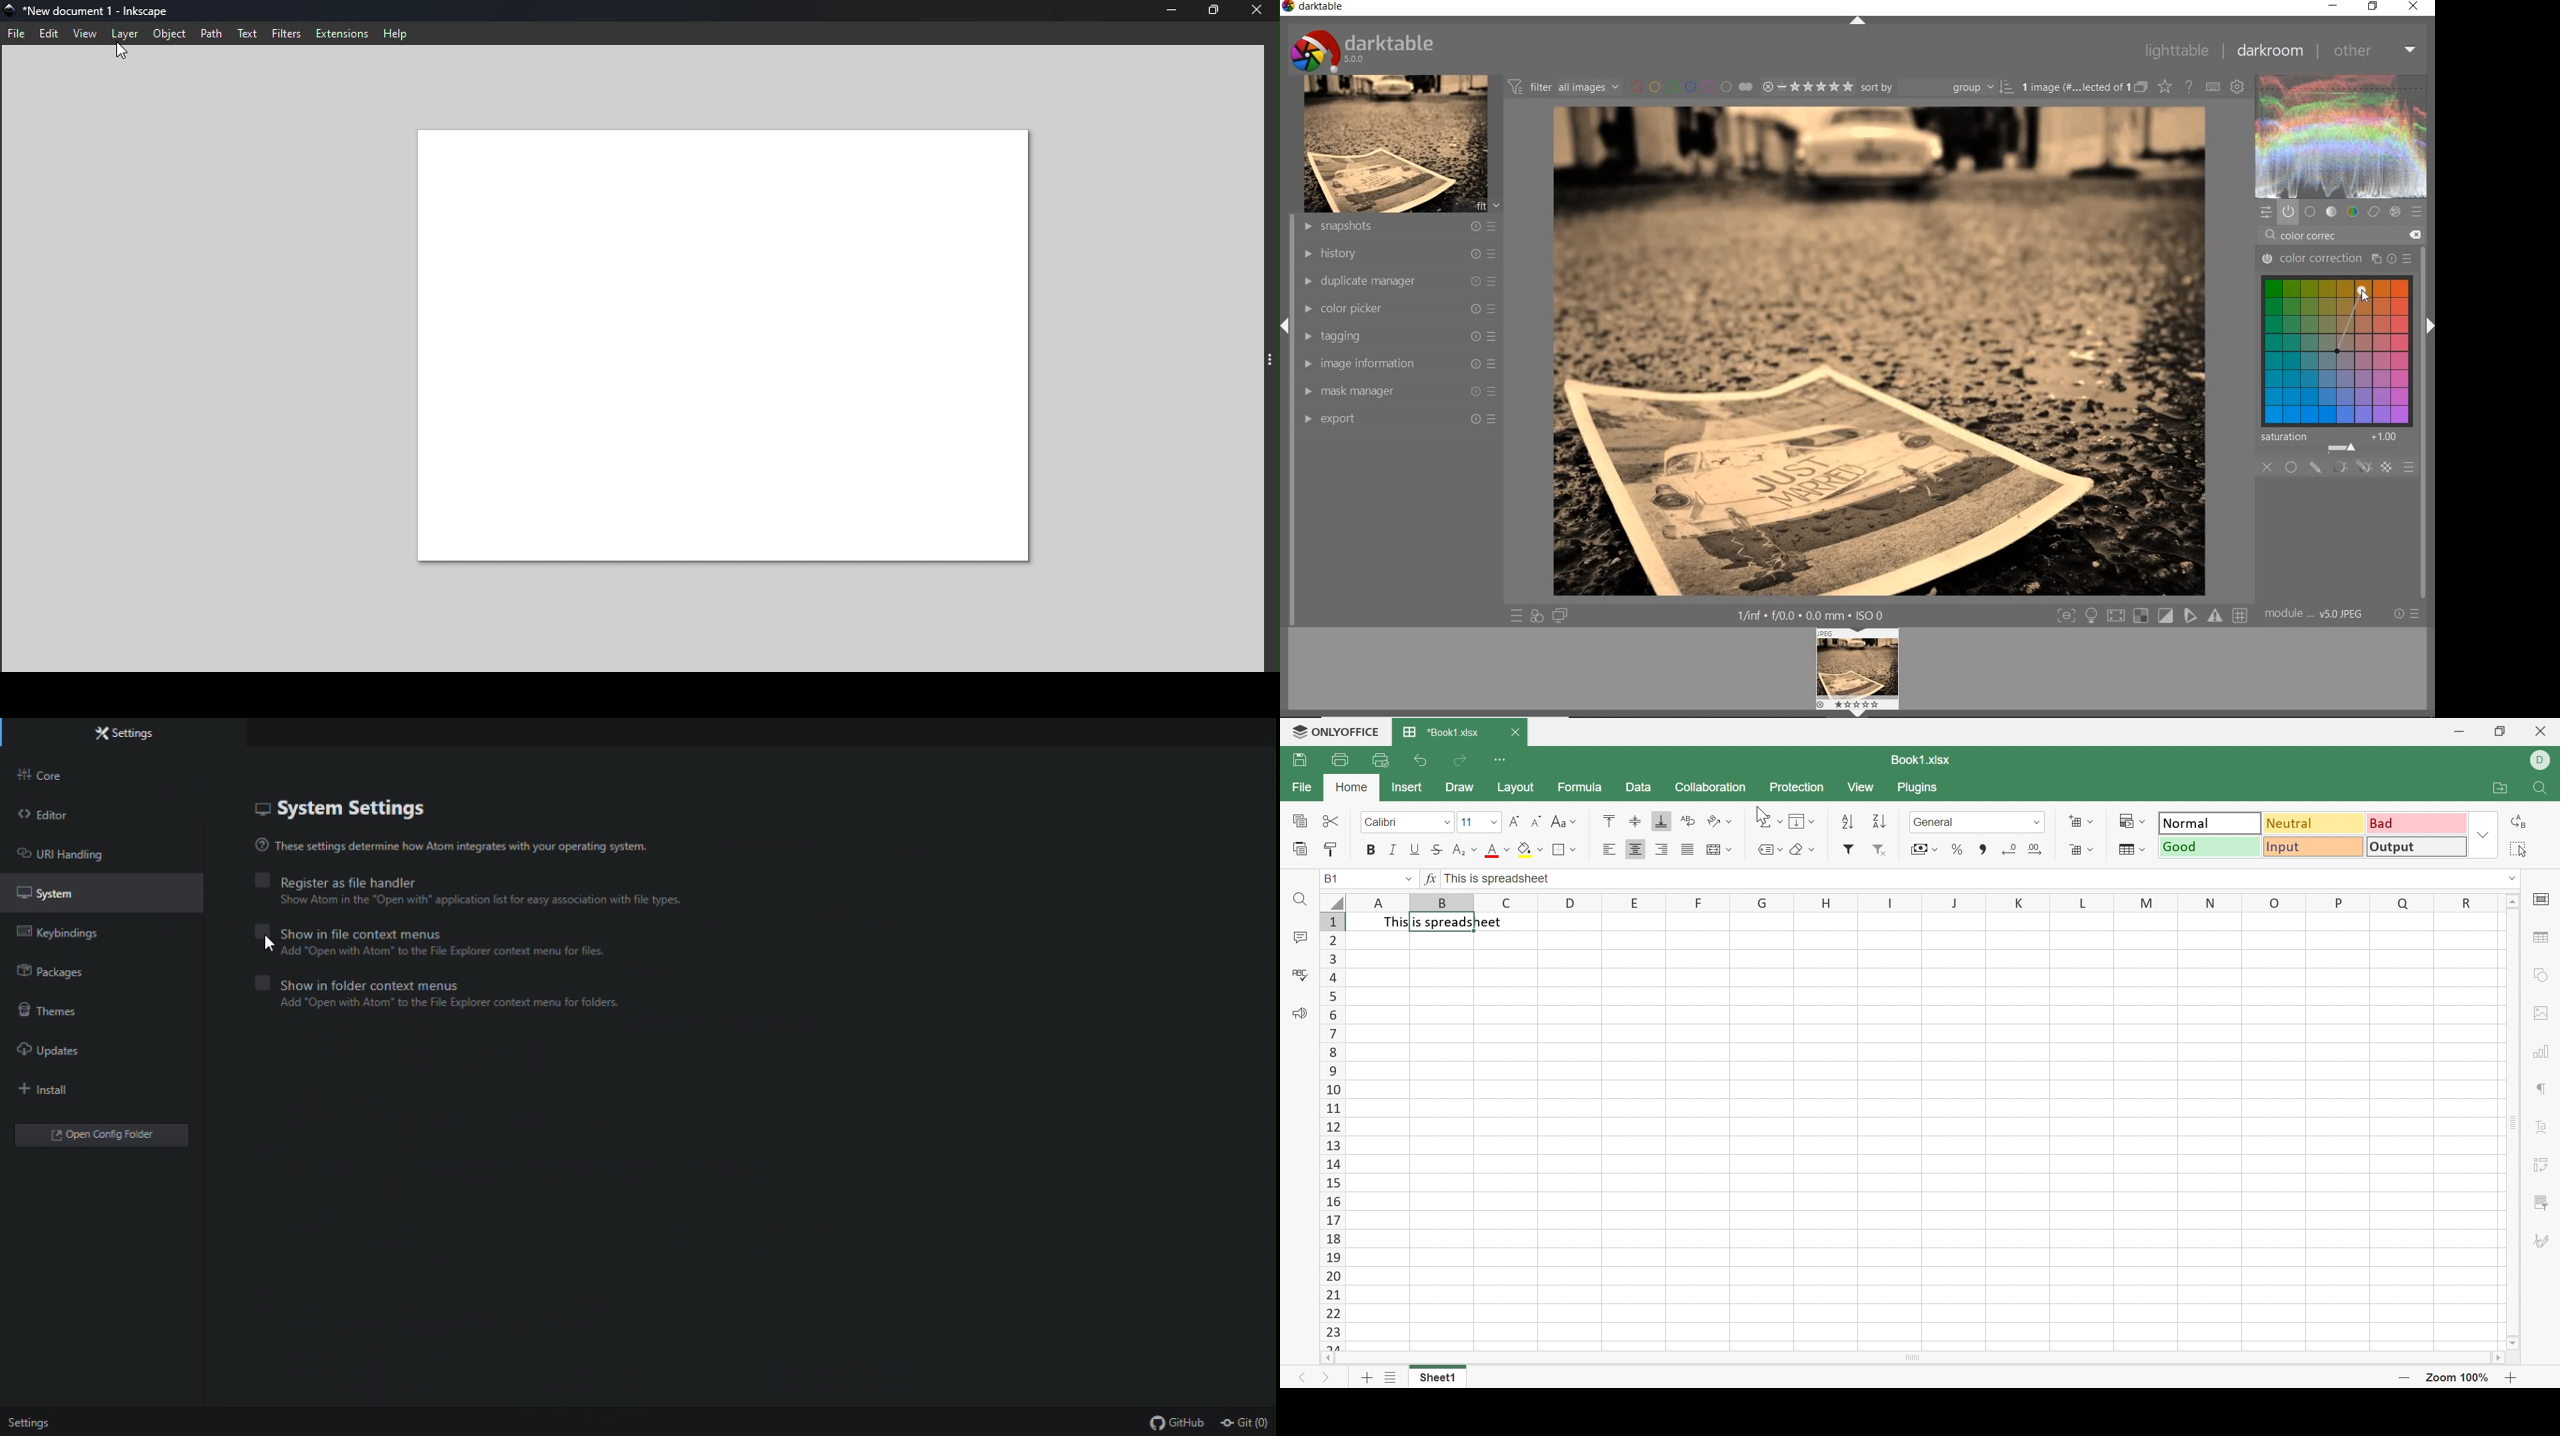  I want to click on image information, so click(1400, 363).